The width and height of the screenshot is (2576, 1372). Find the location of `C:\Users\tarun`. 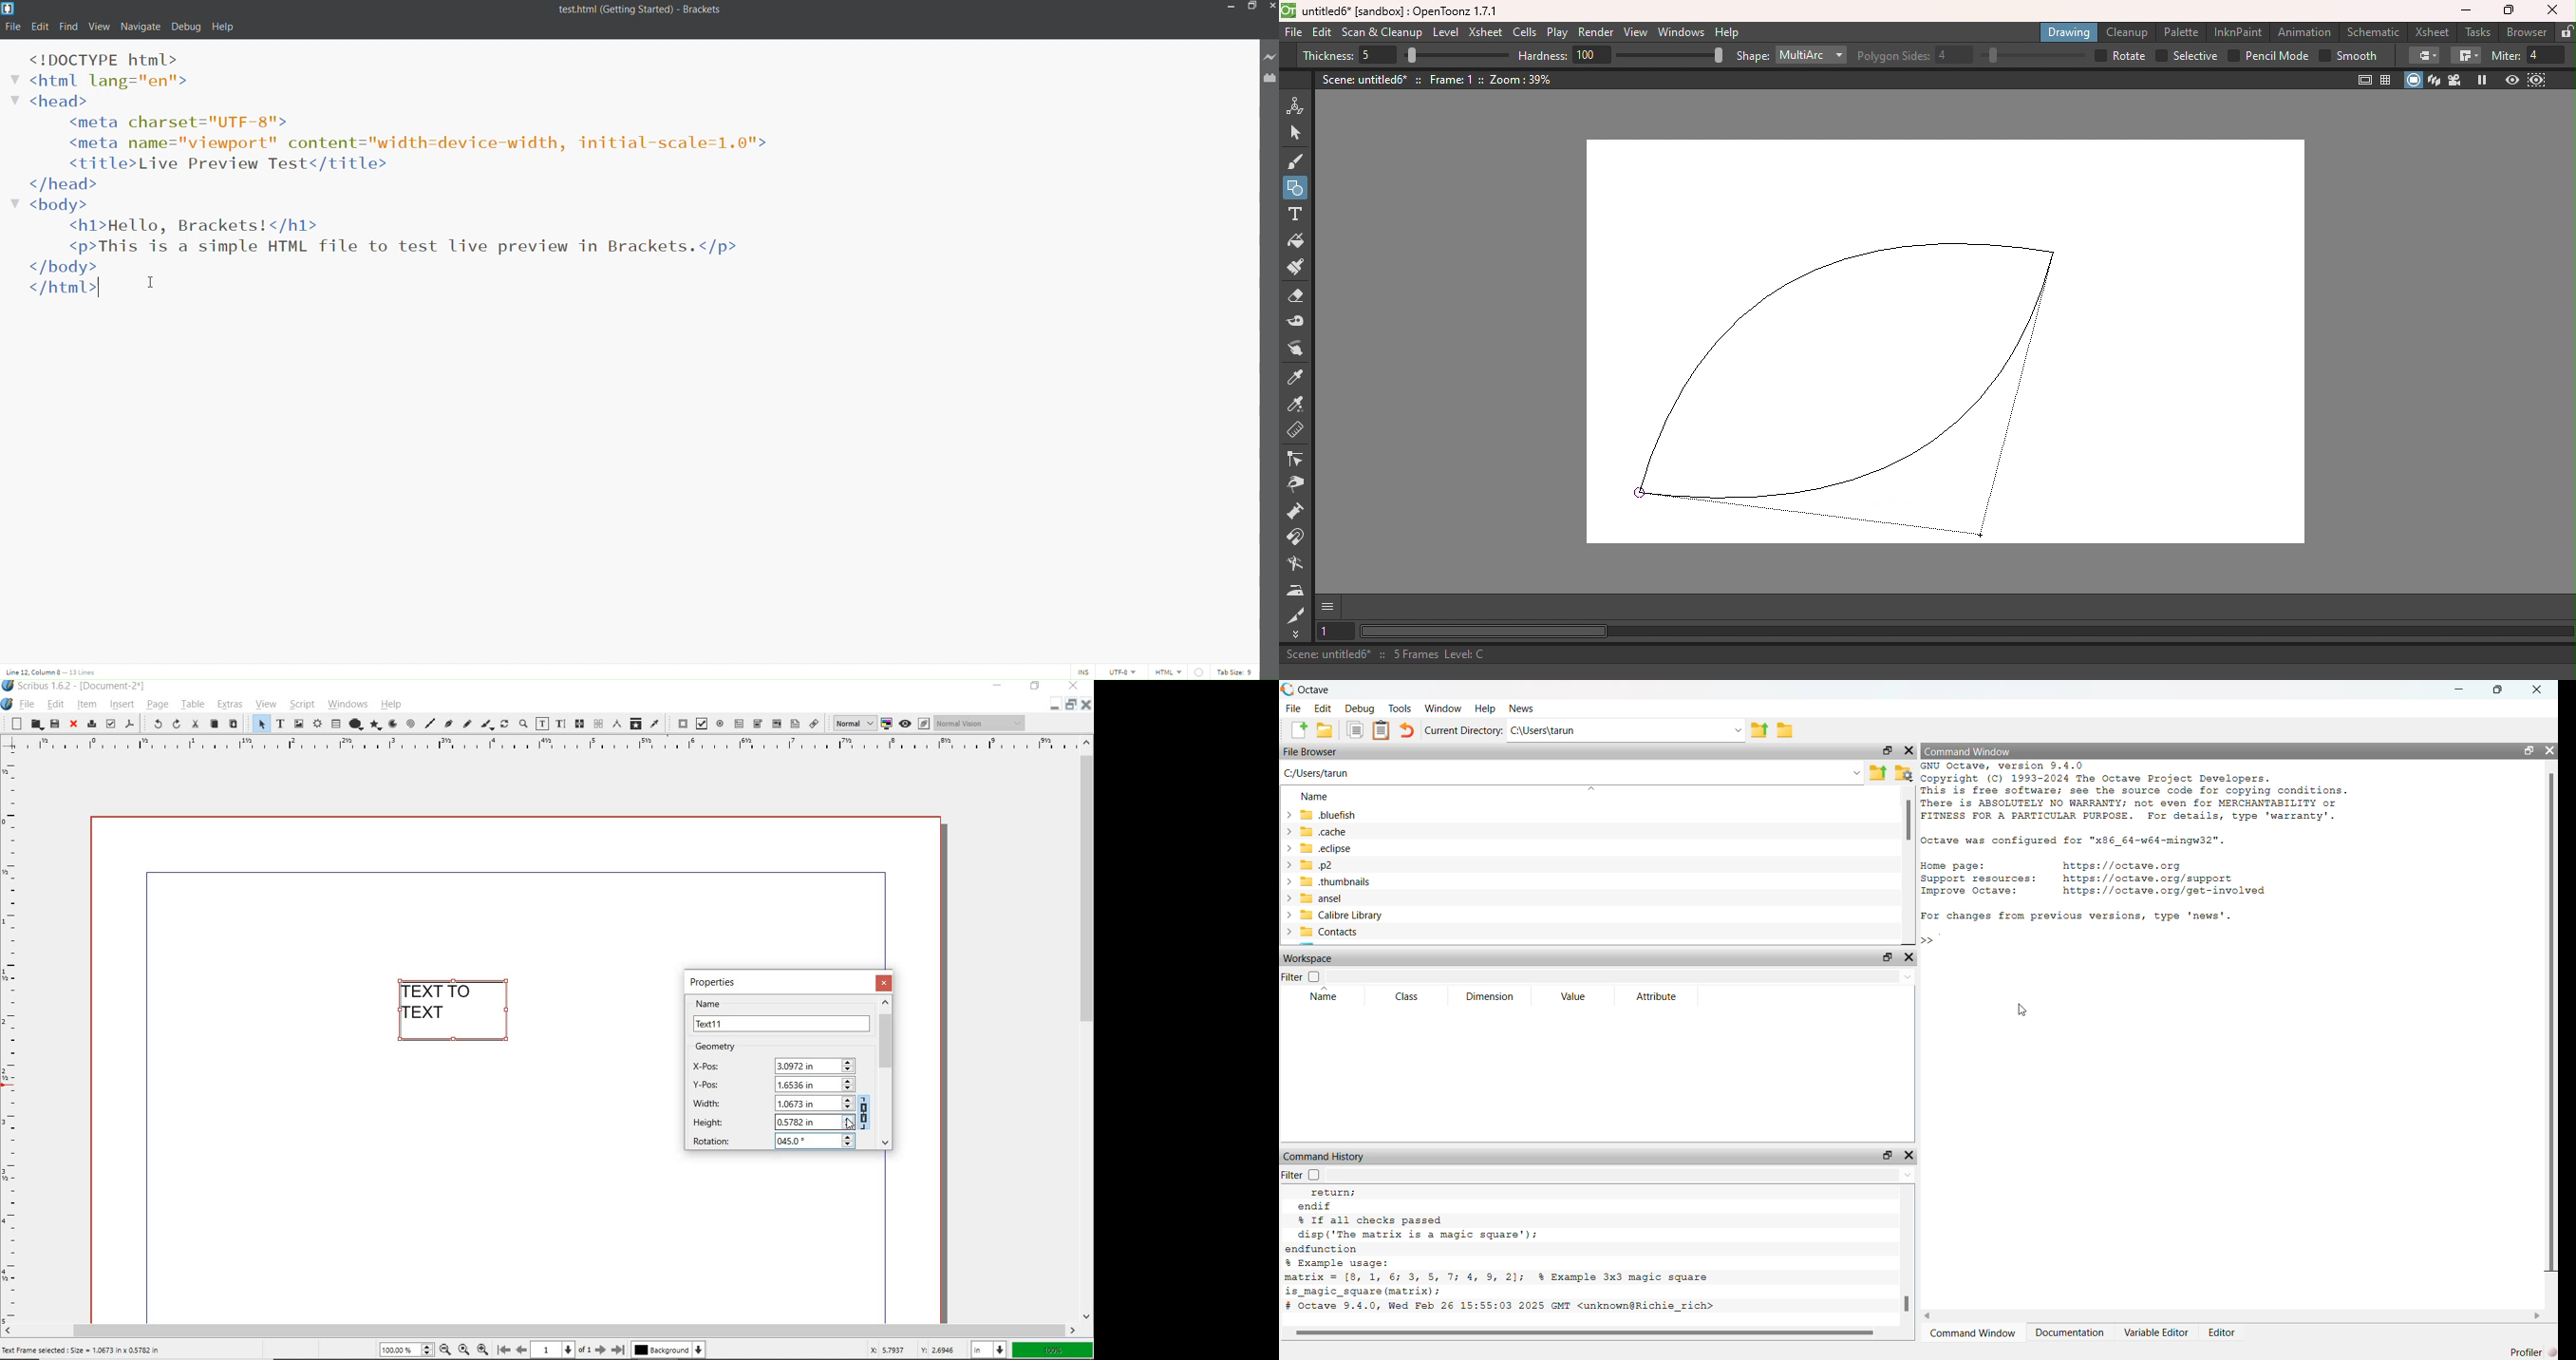

C:\Users\tarun is located at coordinates (1542, 731).